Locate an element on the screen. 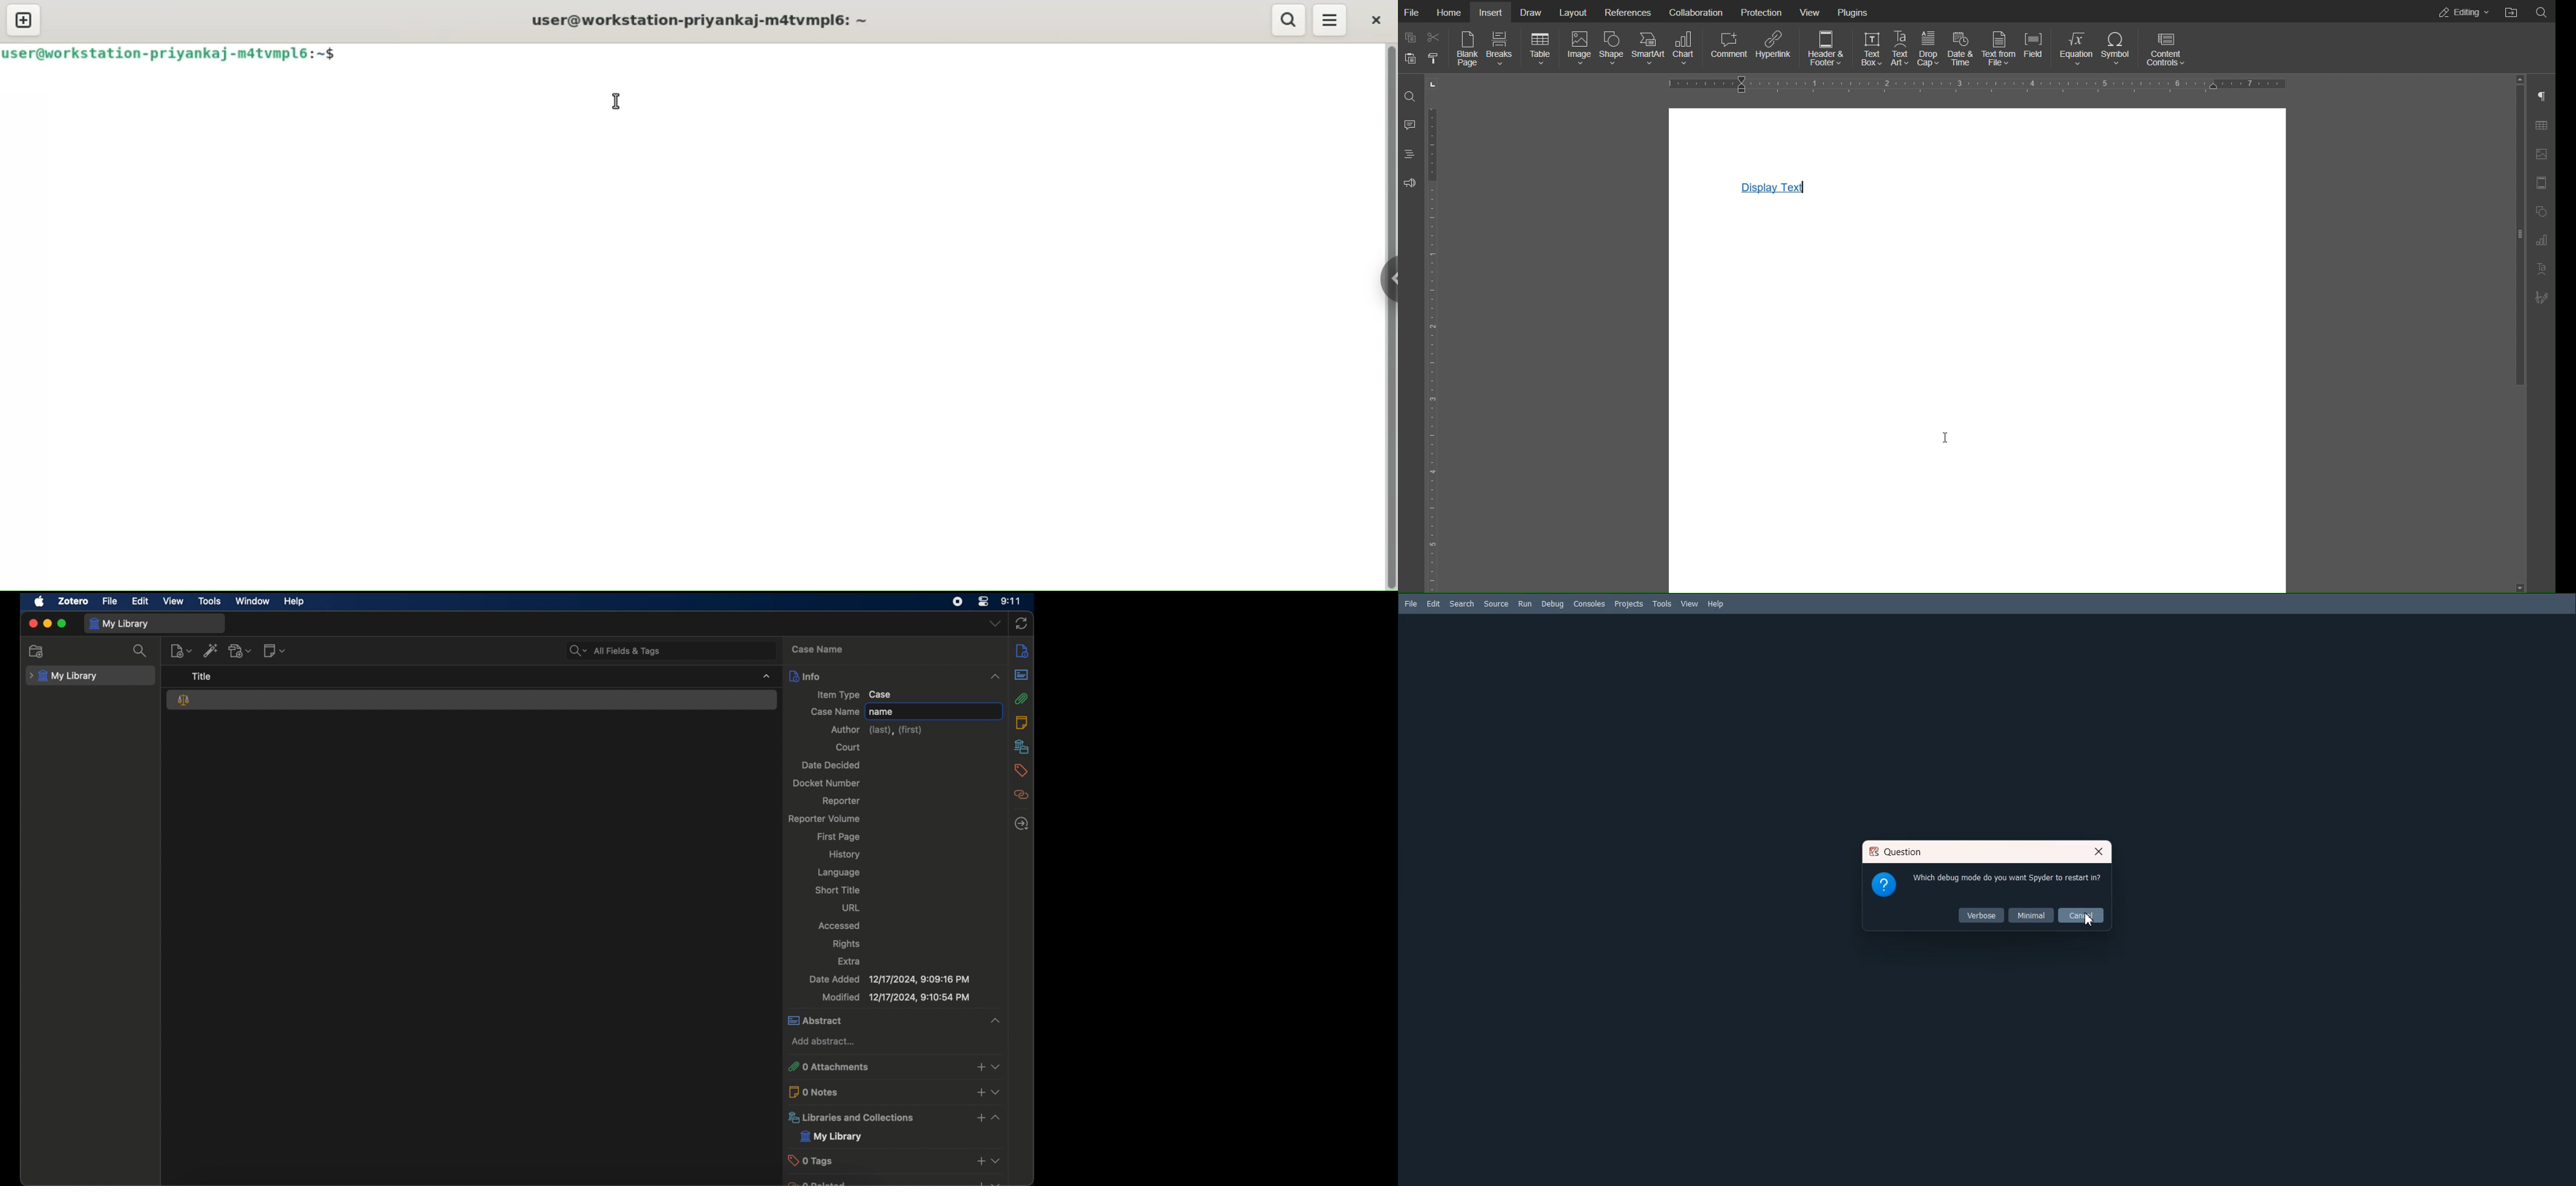 Image resolution: width=2576 pixels, height=1204 pixels. obscure text is located at coordinates (896, 1179).